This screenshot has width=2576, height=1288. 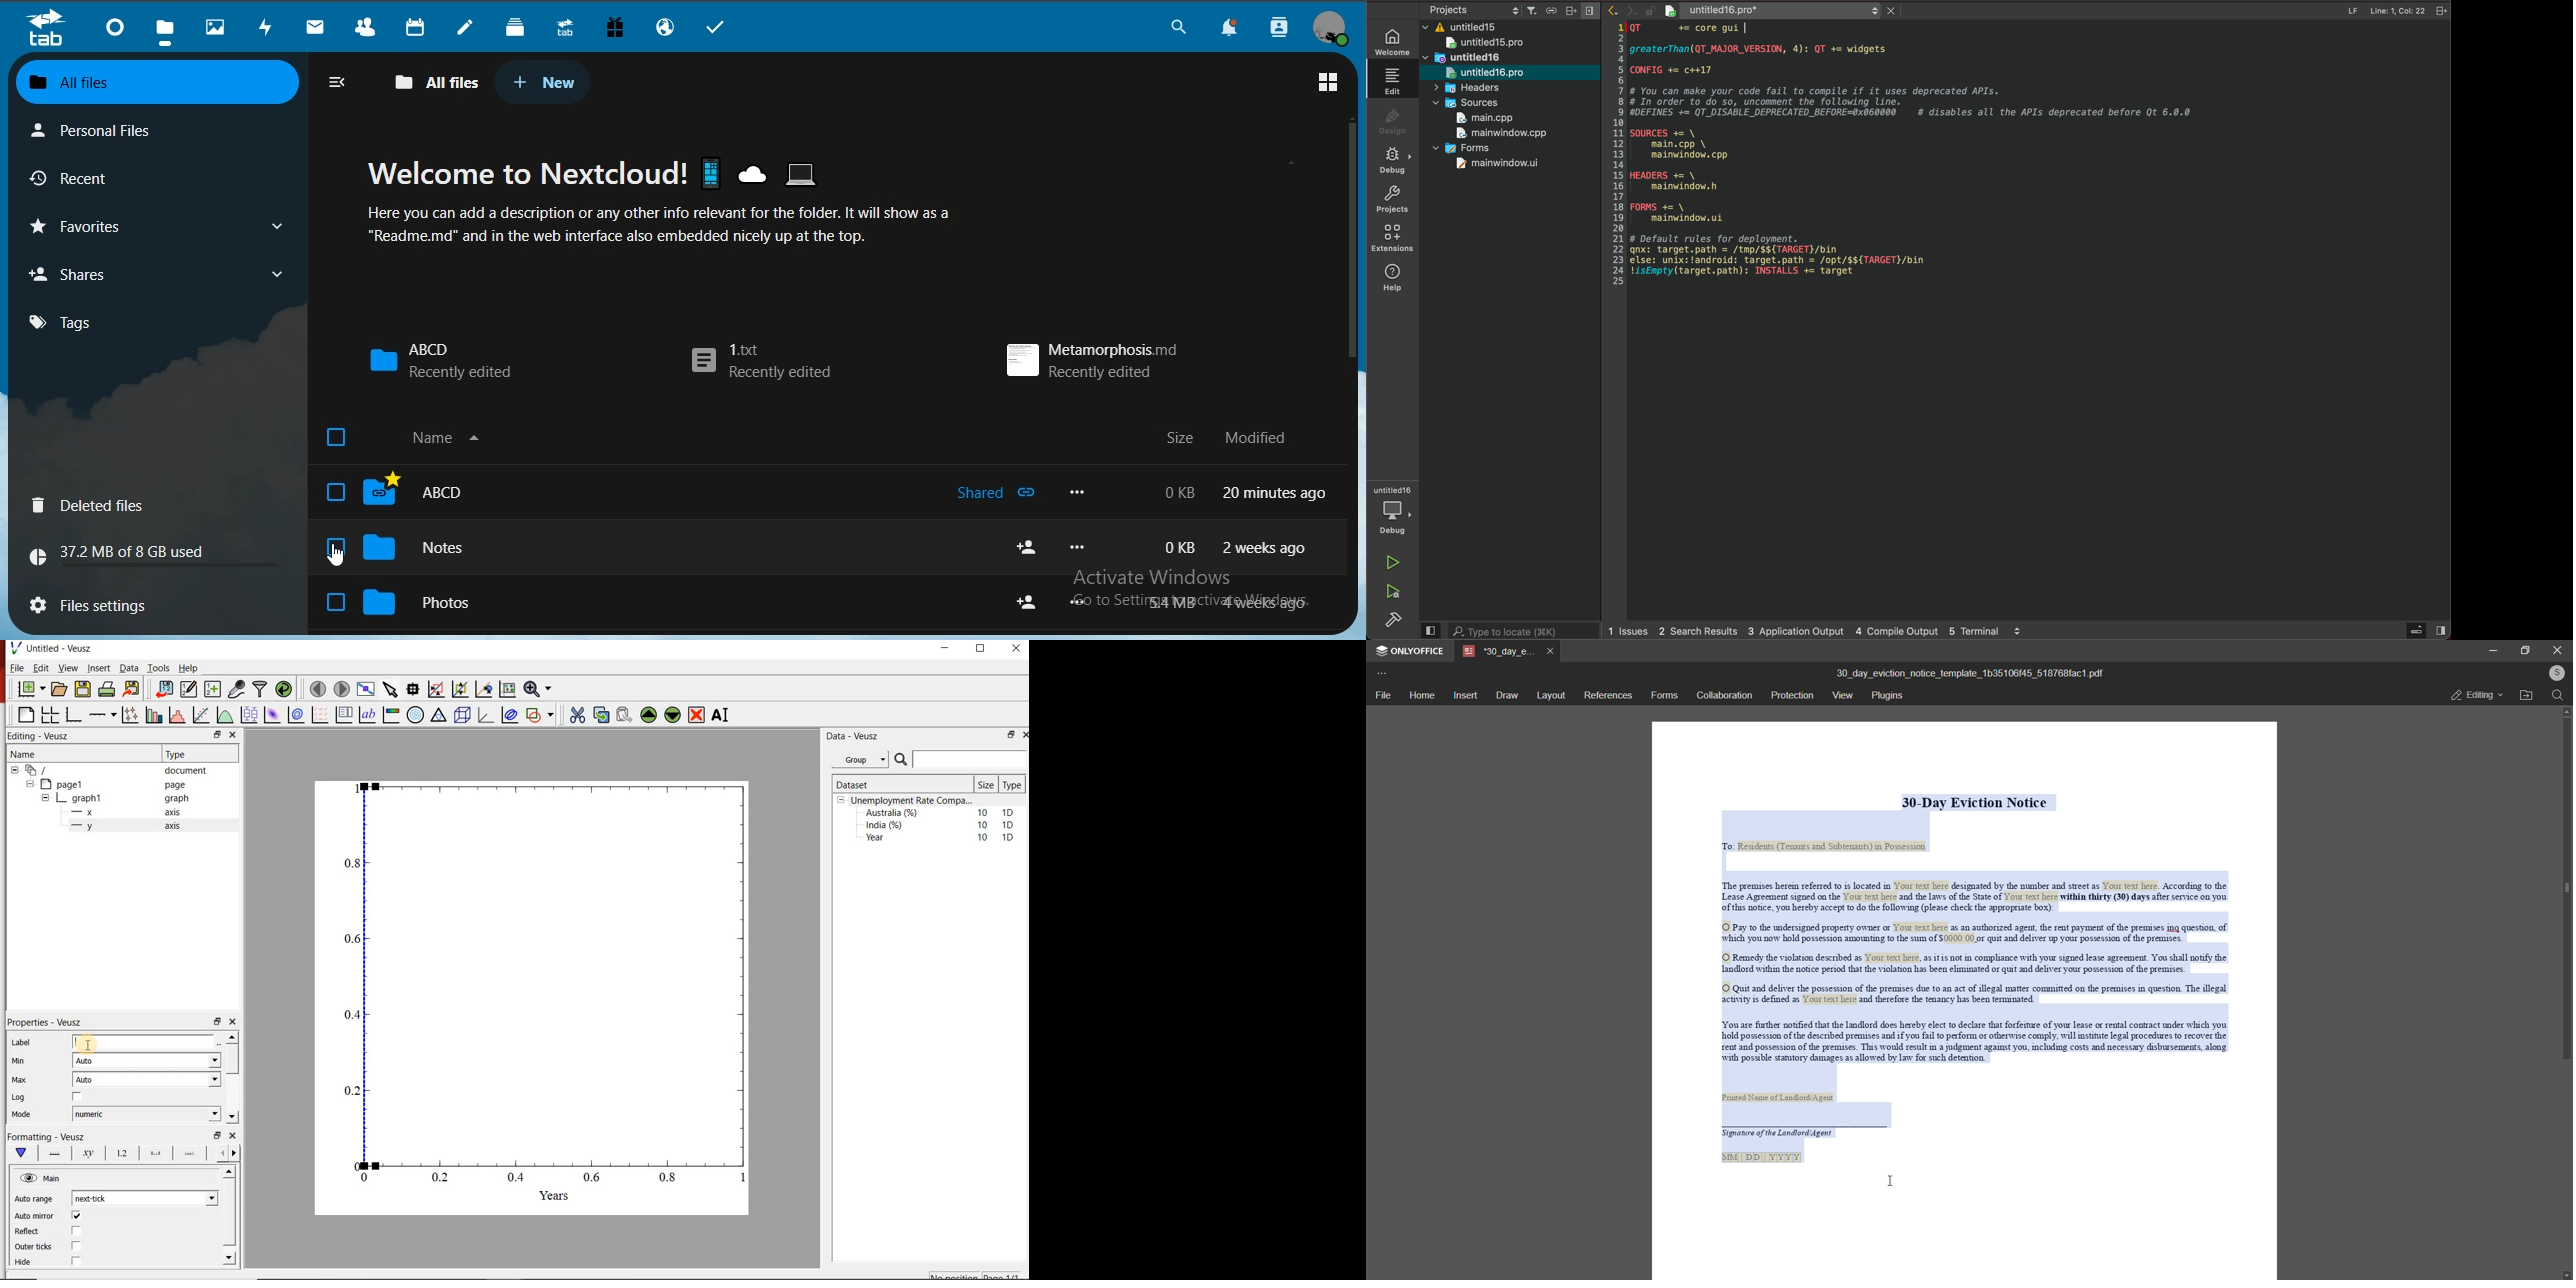 I want to click on name, so click(x=417, y=438).